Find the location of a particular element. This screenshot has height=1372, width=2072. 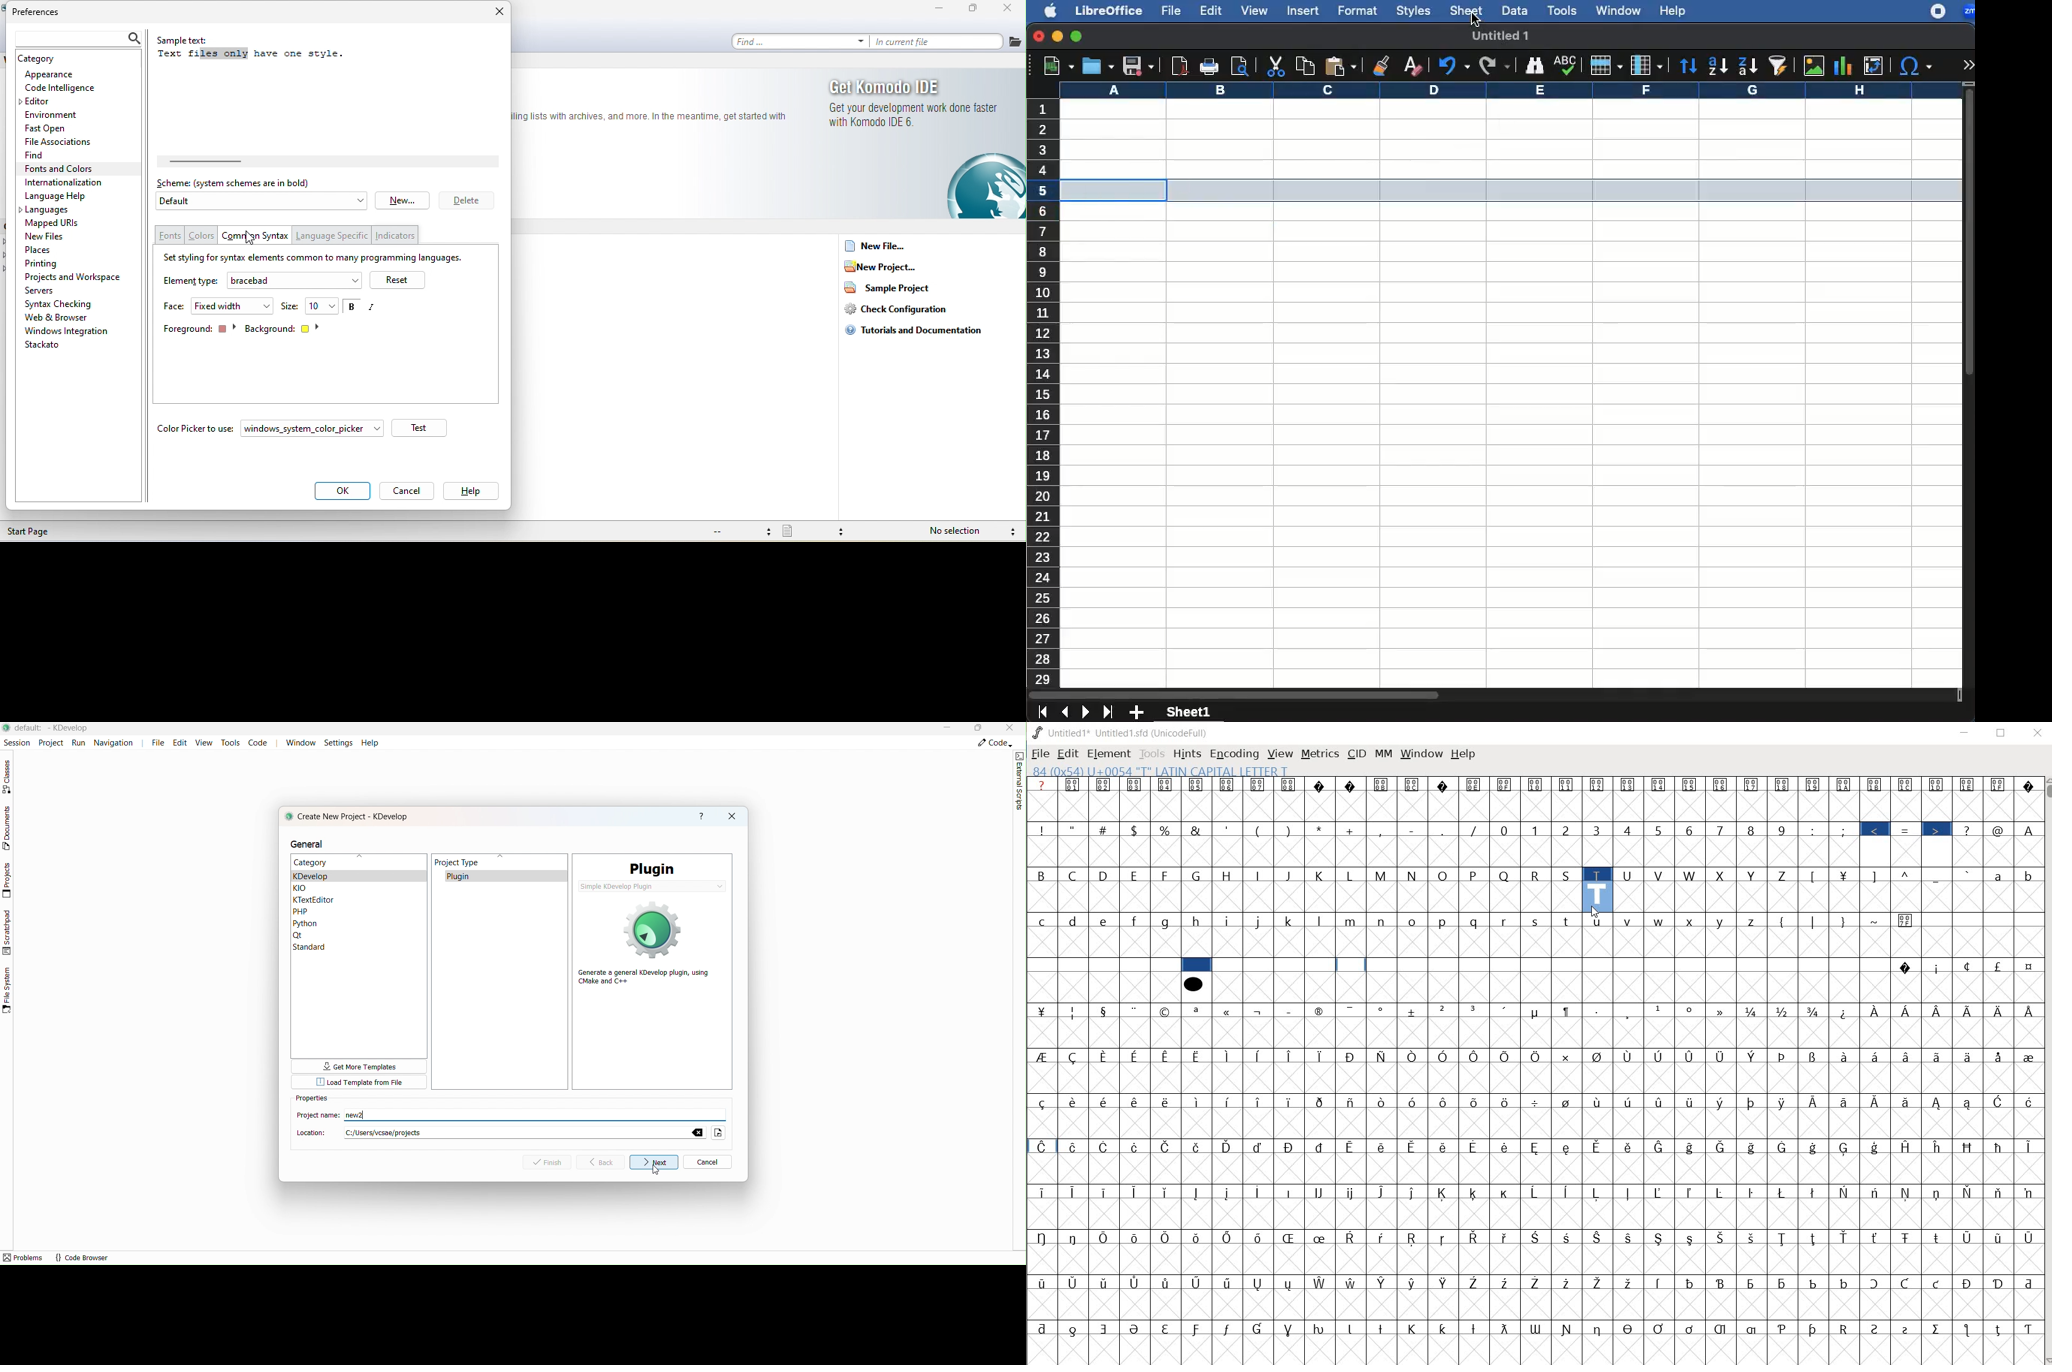

Symbol is located at coordinates (2026, 1146).